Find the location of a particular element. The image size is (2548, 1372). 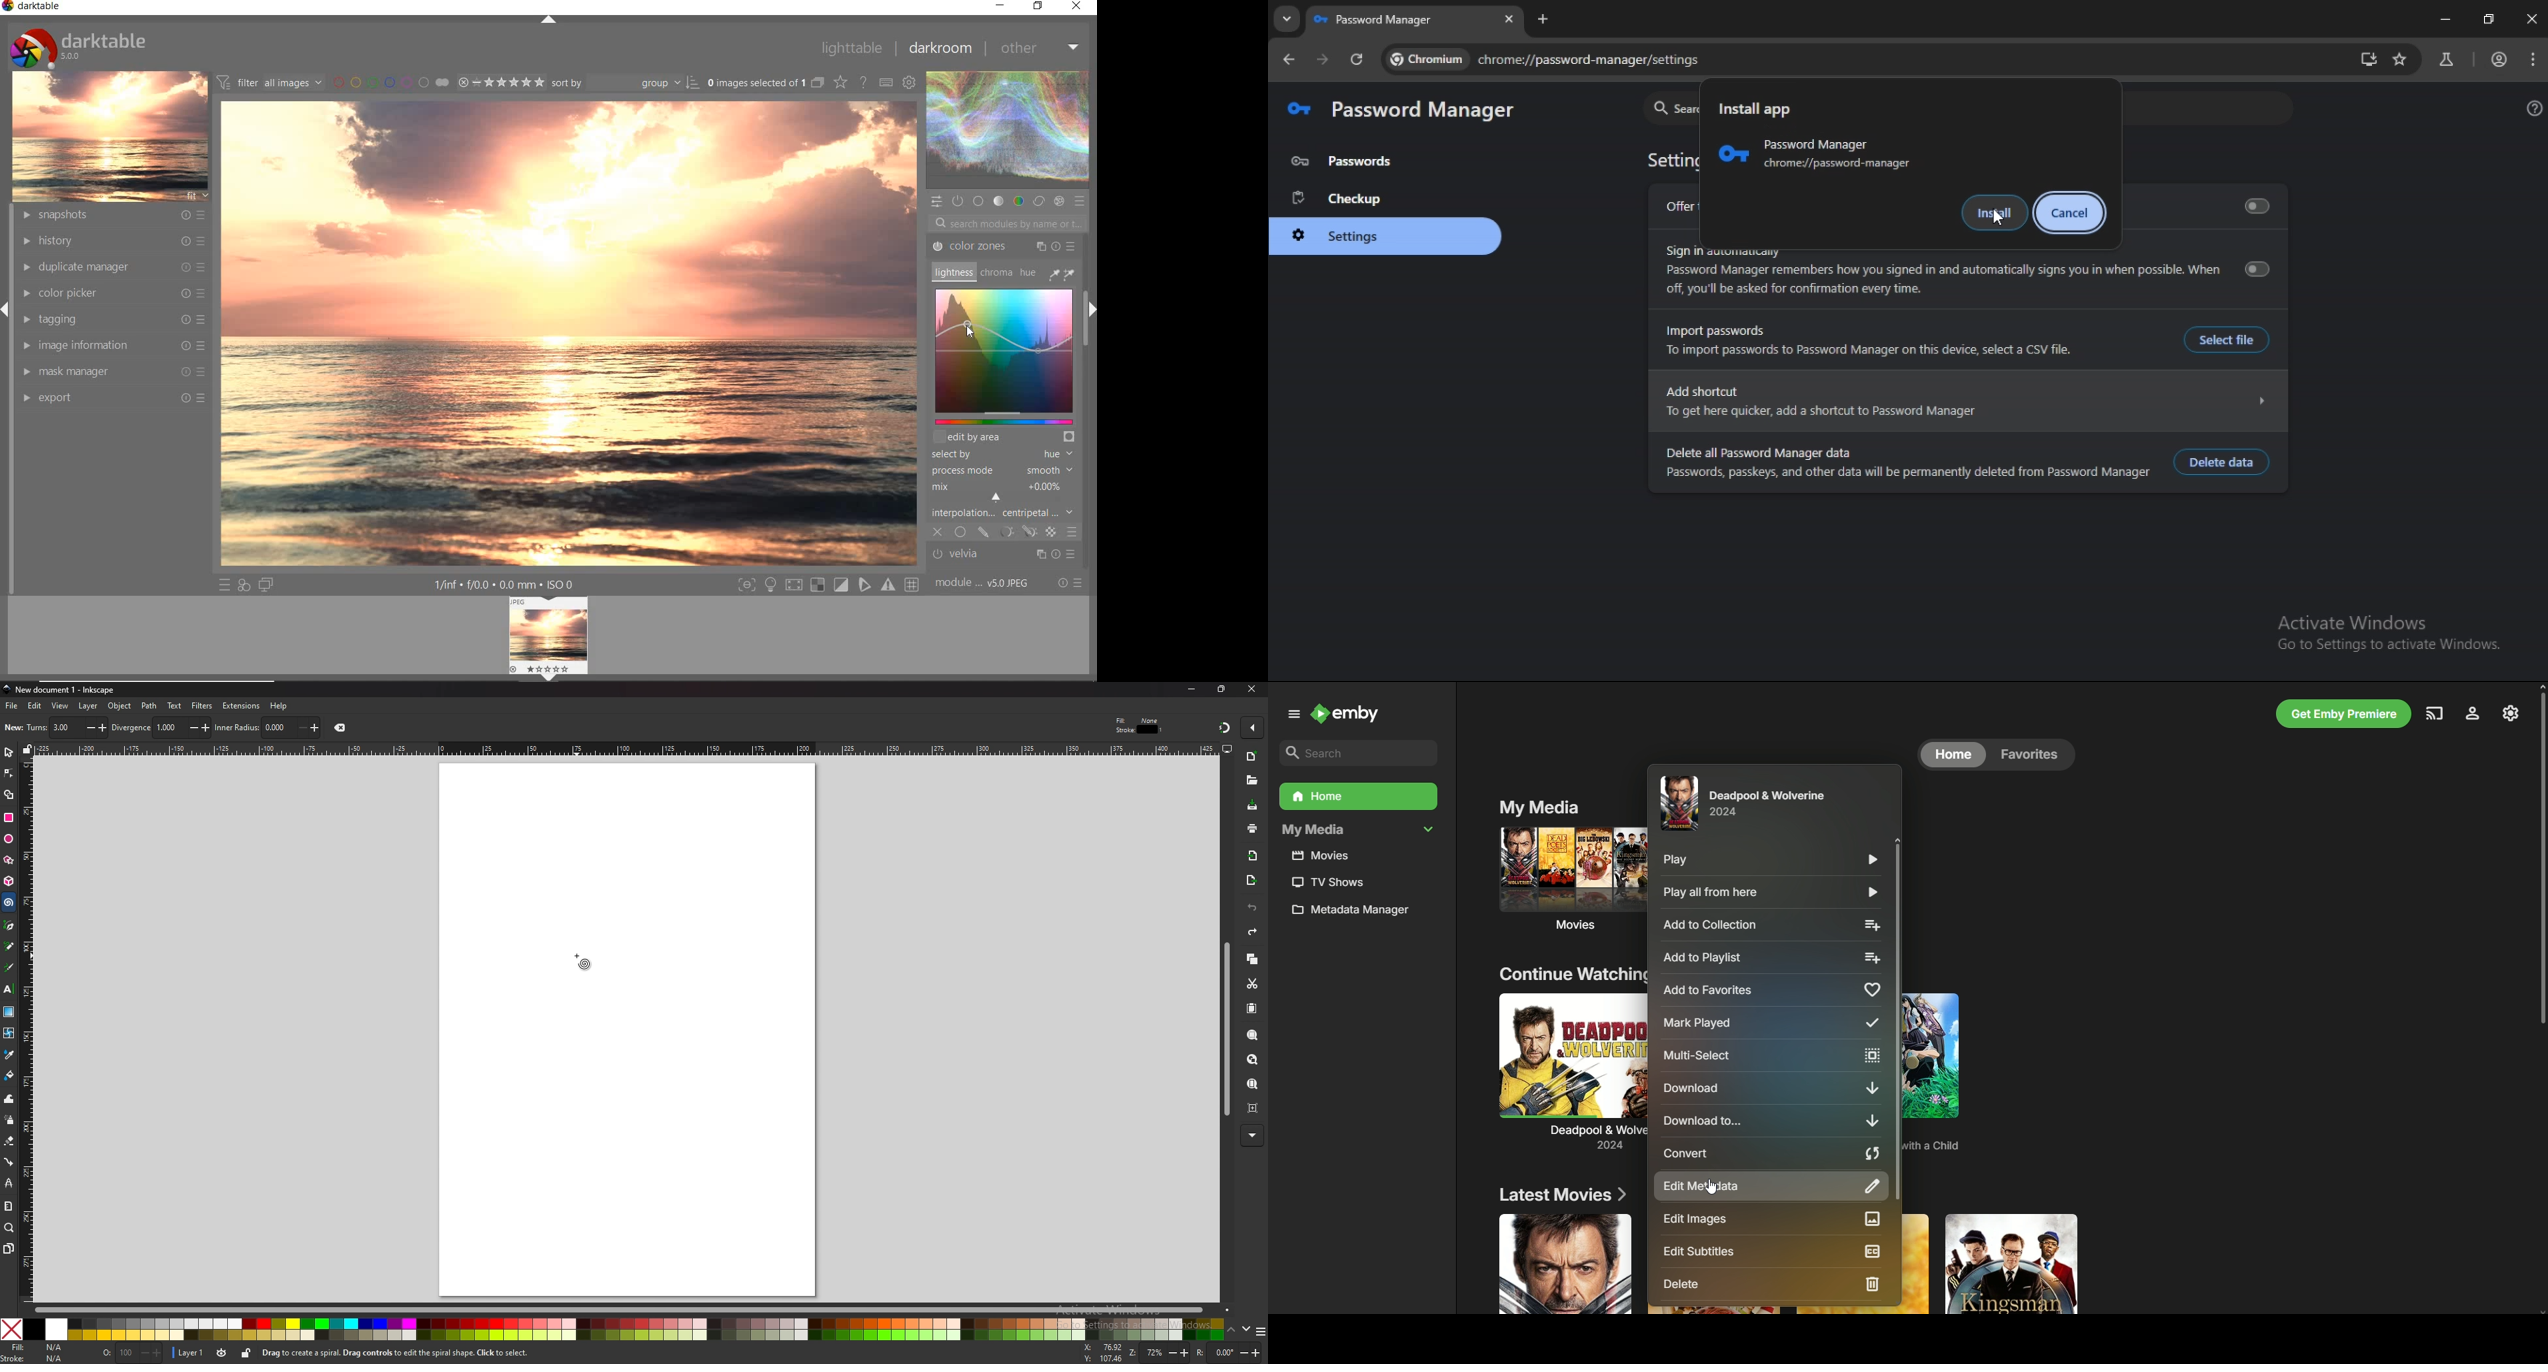

copy is located at coordinates (1253, 958).